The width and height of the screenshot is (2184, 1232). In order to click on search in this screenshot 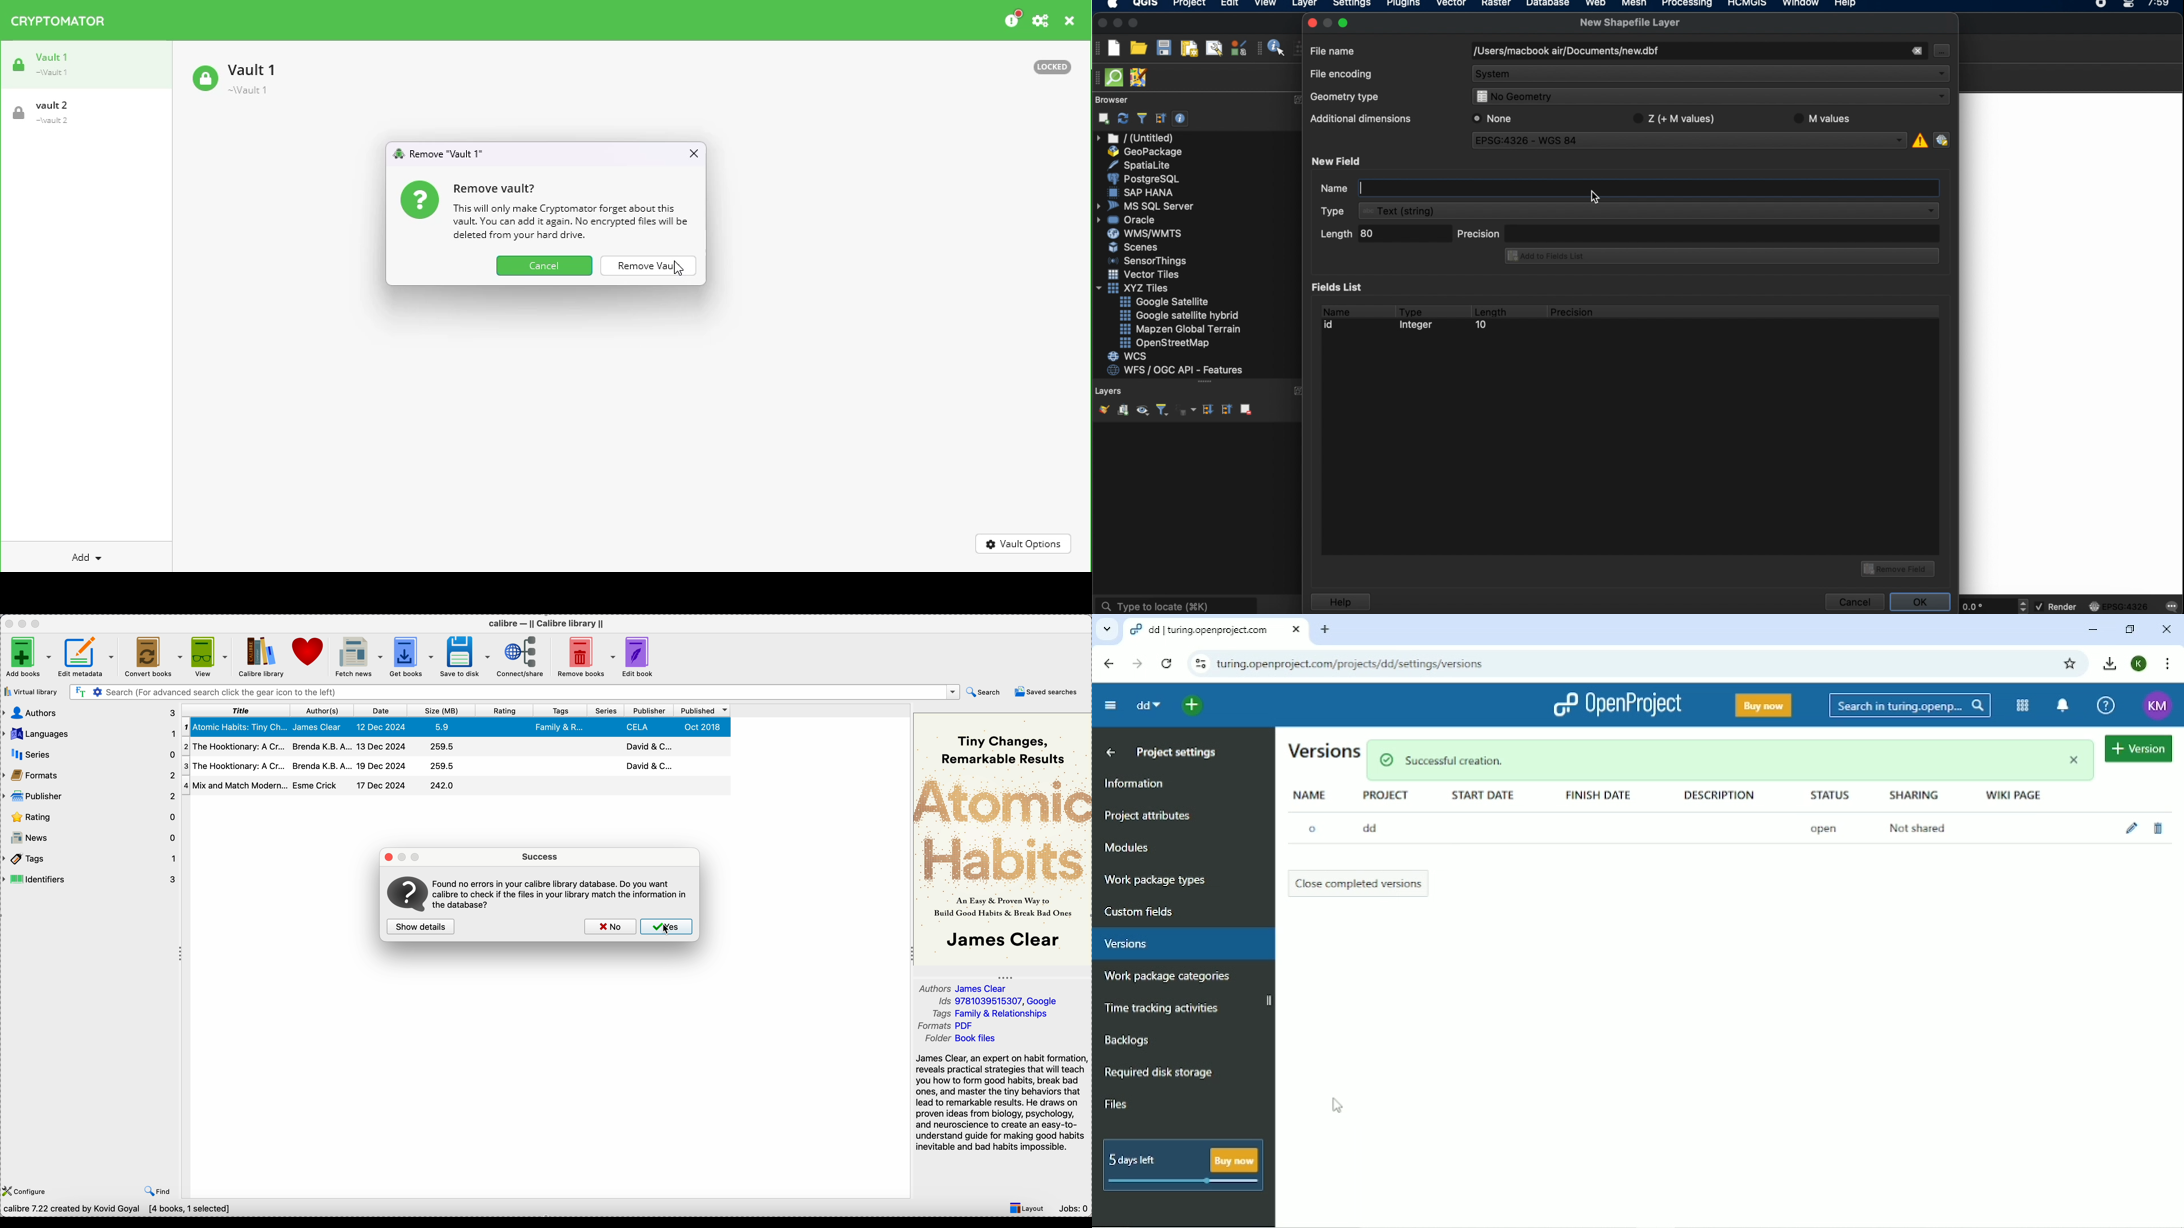, I will do `click(985, 692)`.